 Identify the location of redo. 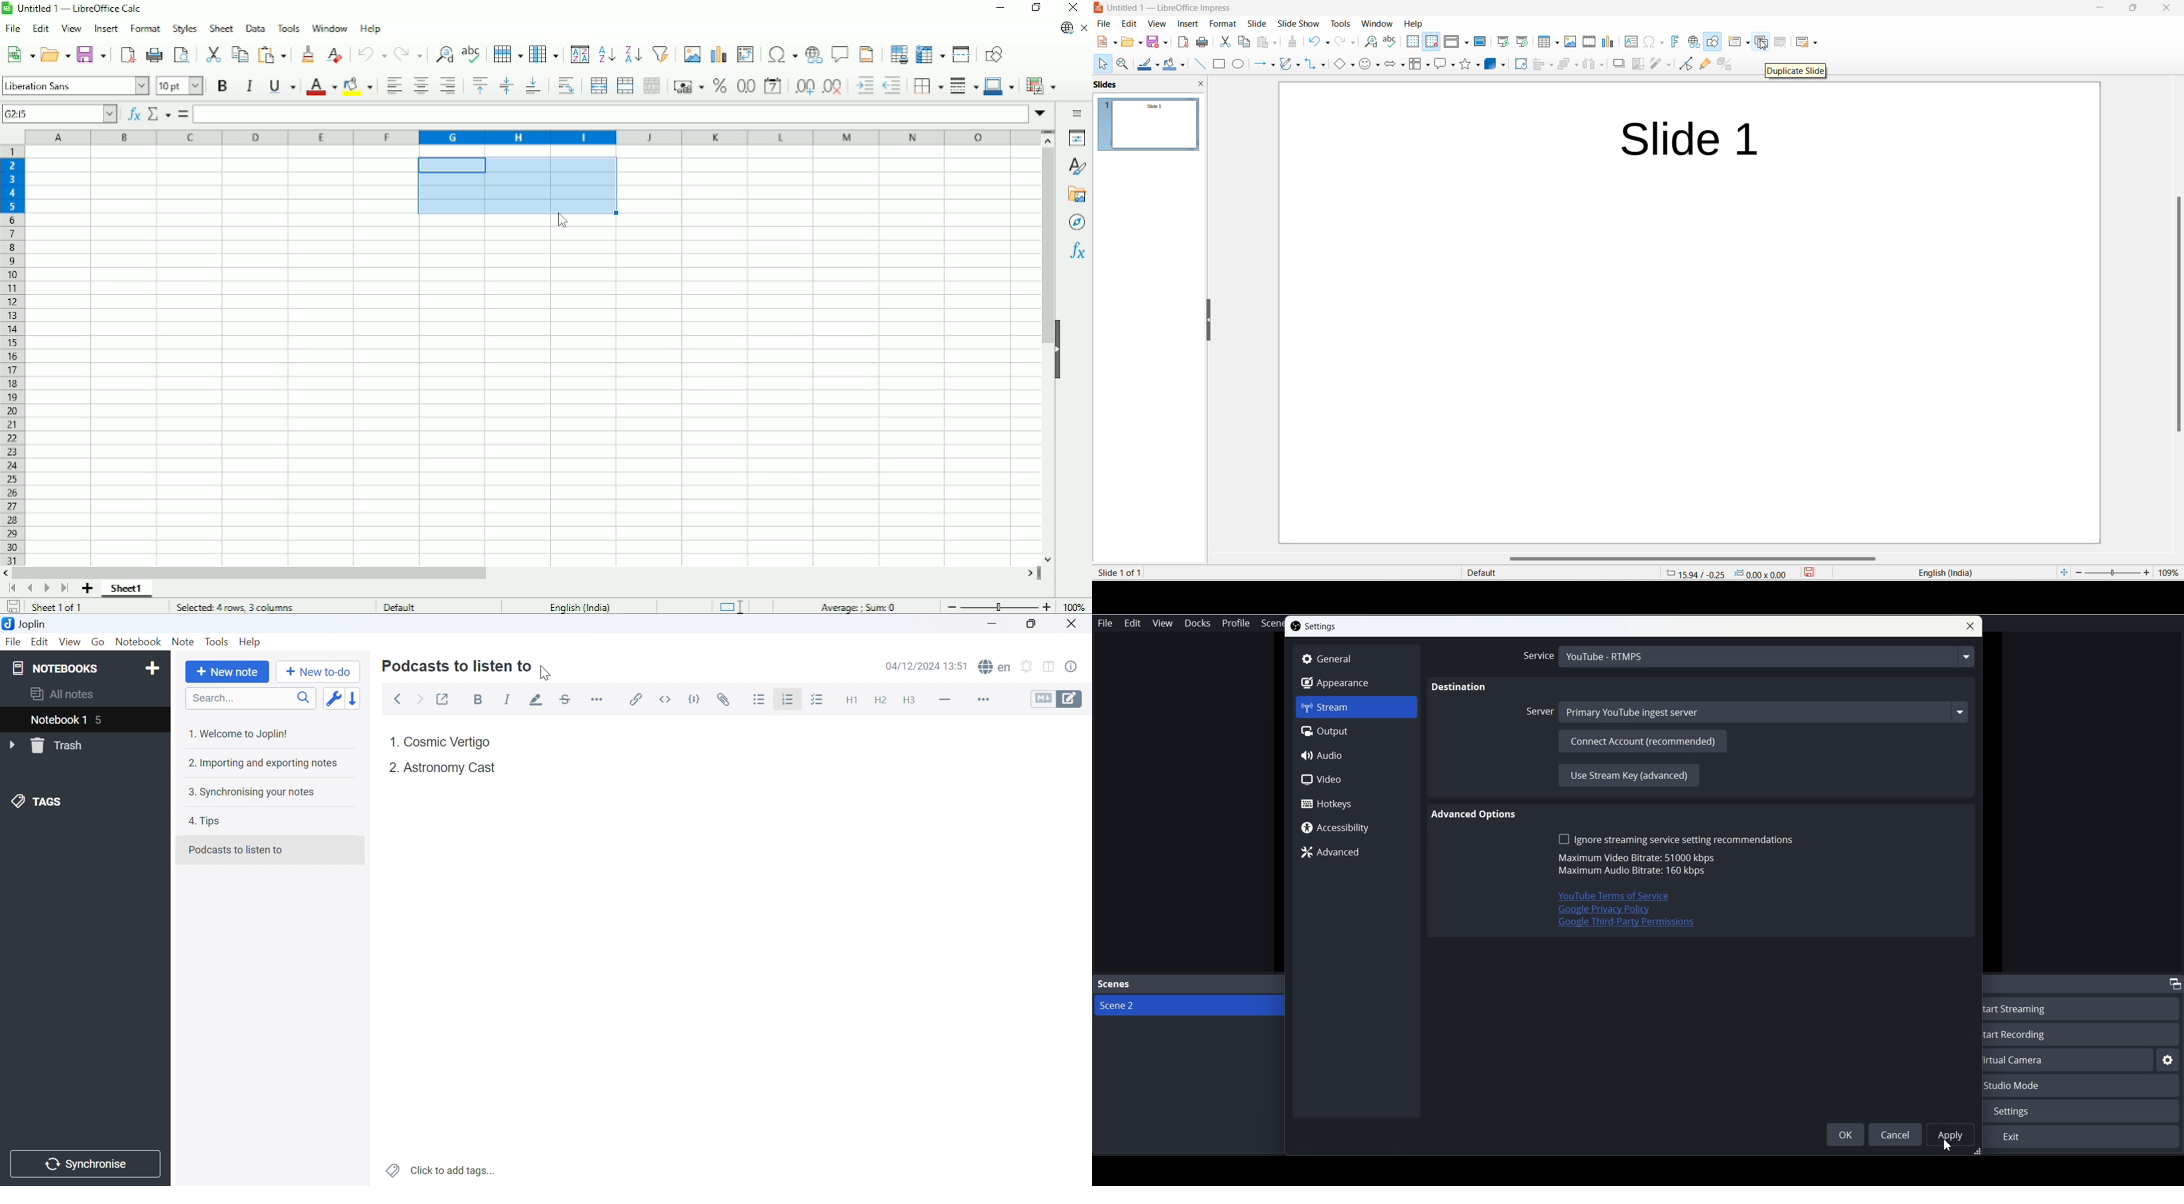
(1345, 43).